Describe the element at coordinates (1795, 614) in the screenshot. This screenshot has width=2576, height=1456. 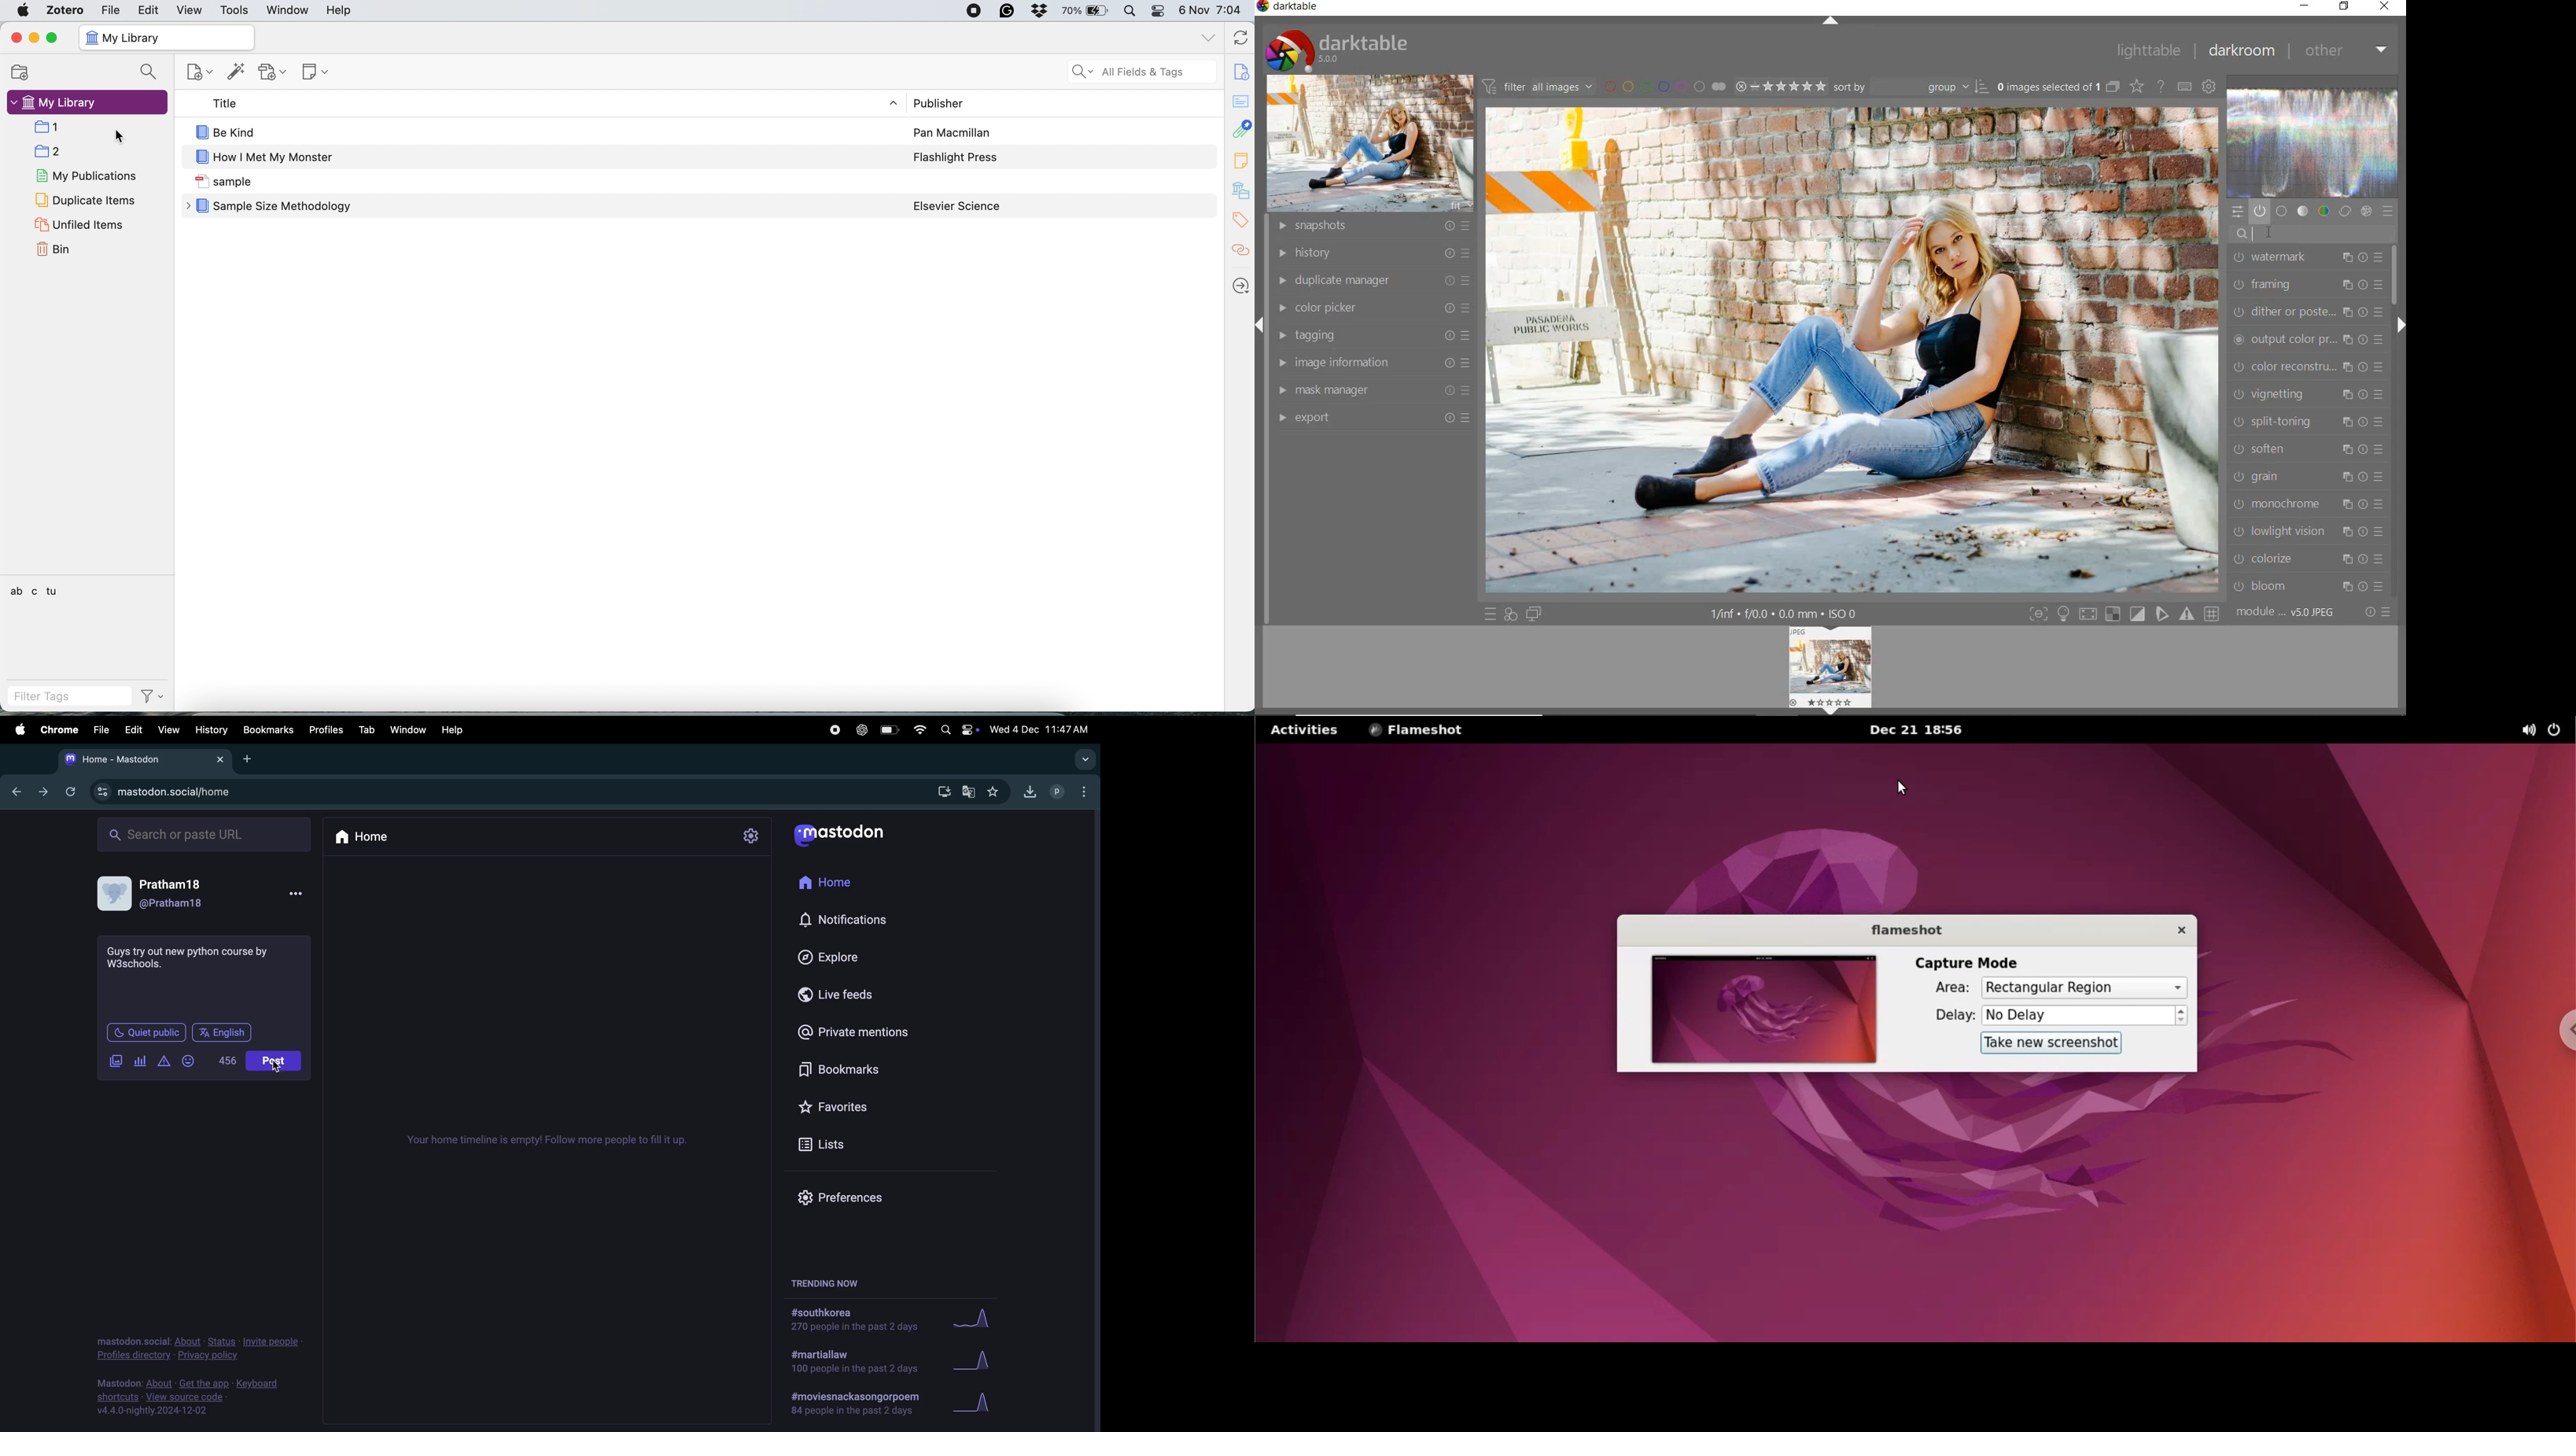
I see `display information` at that location.